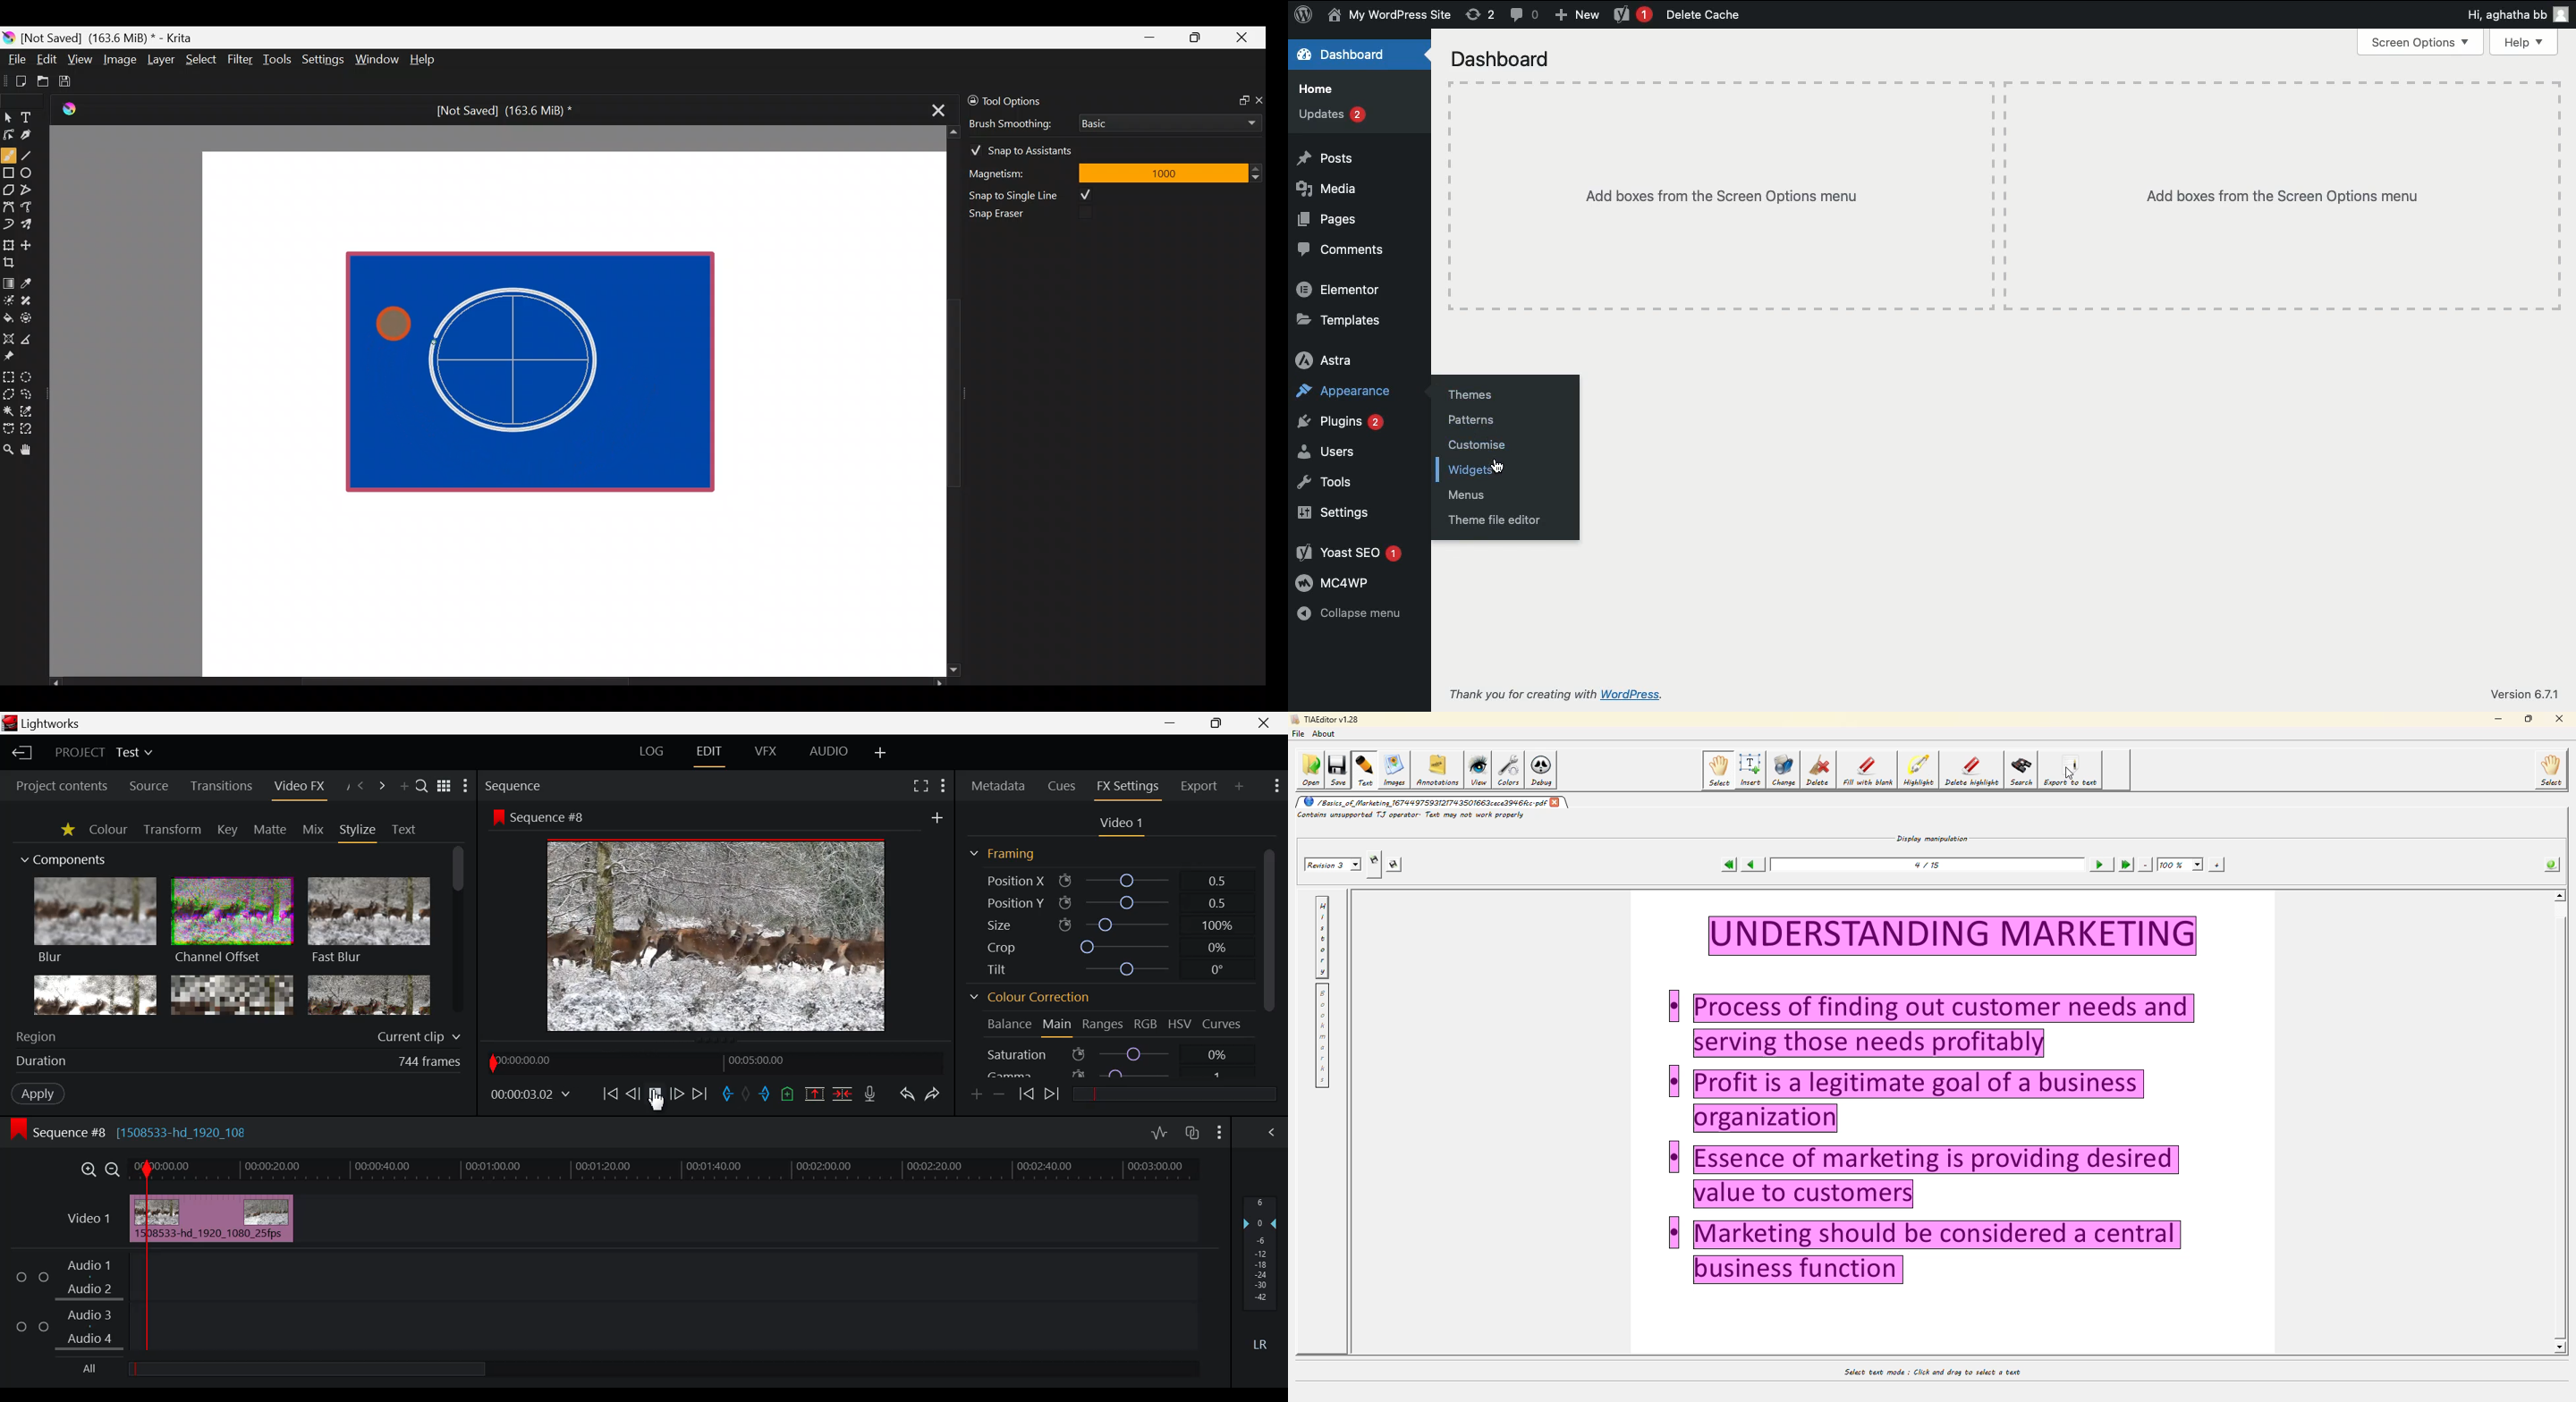  I want to click on Mark Out, so click(768, 1095).